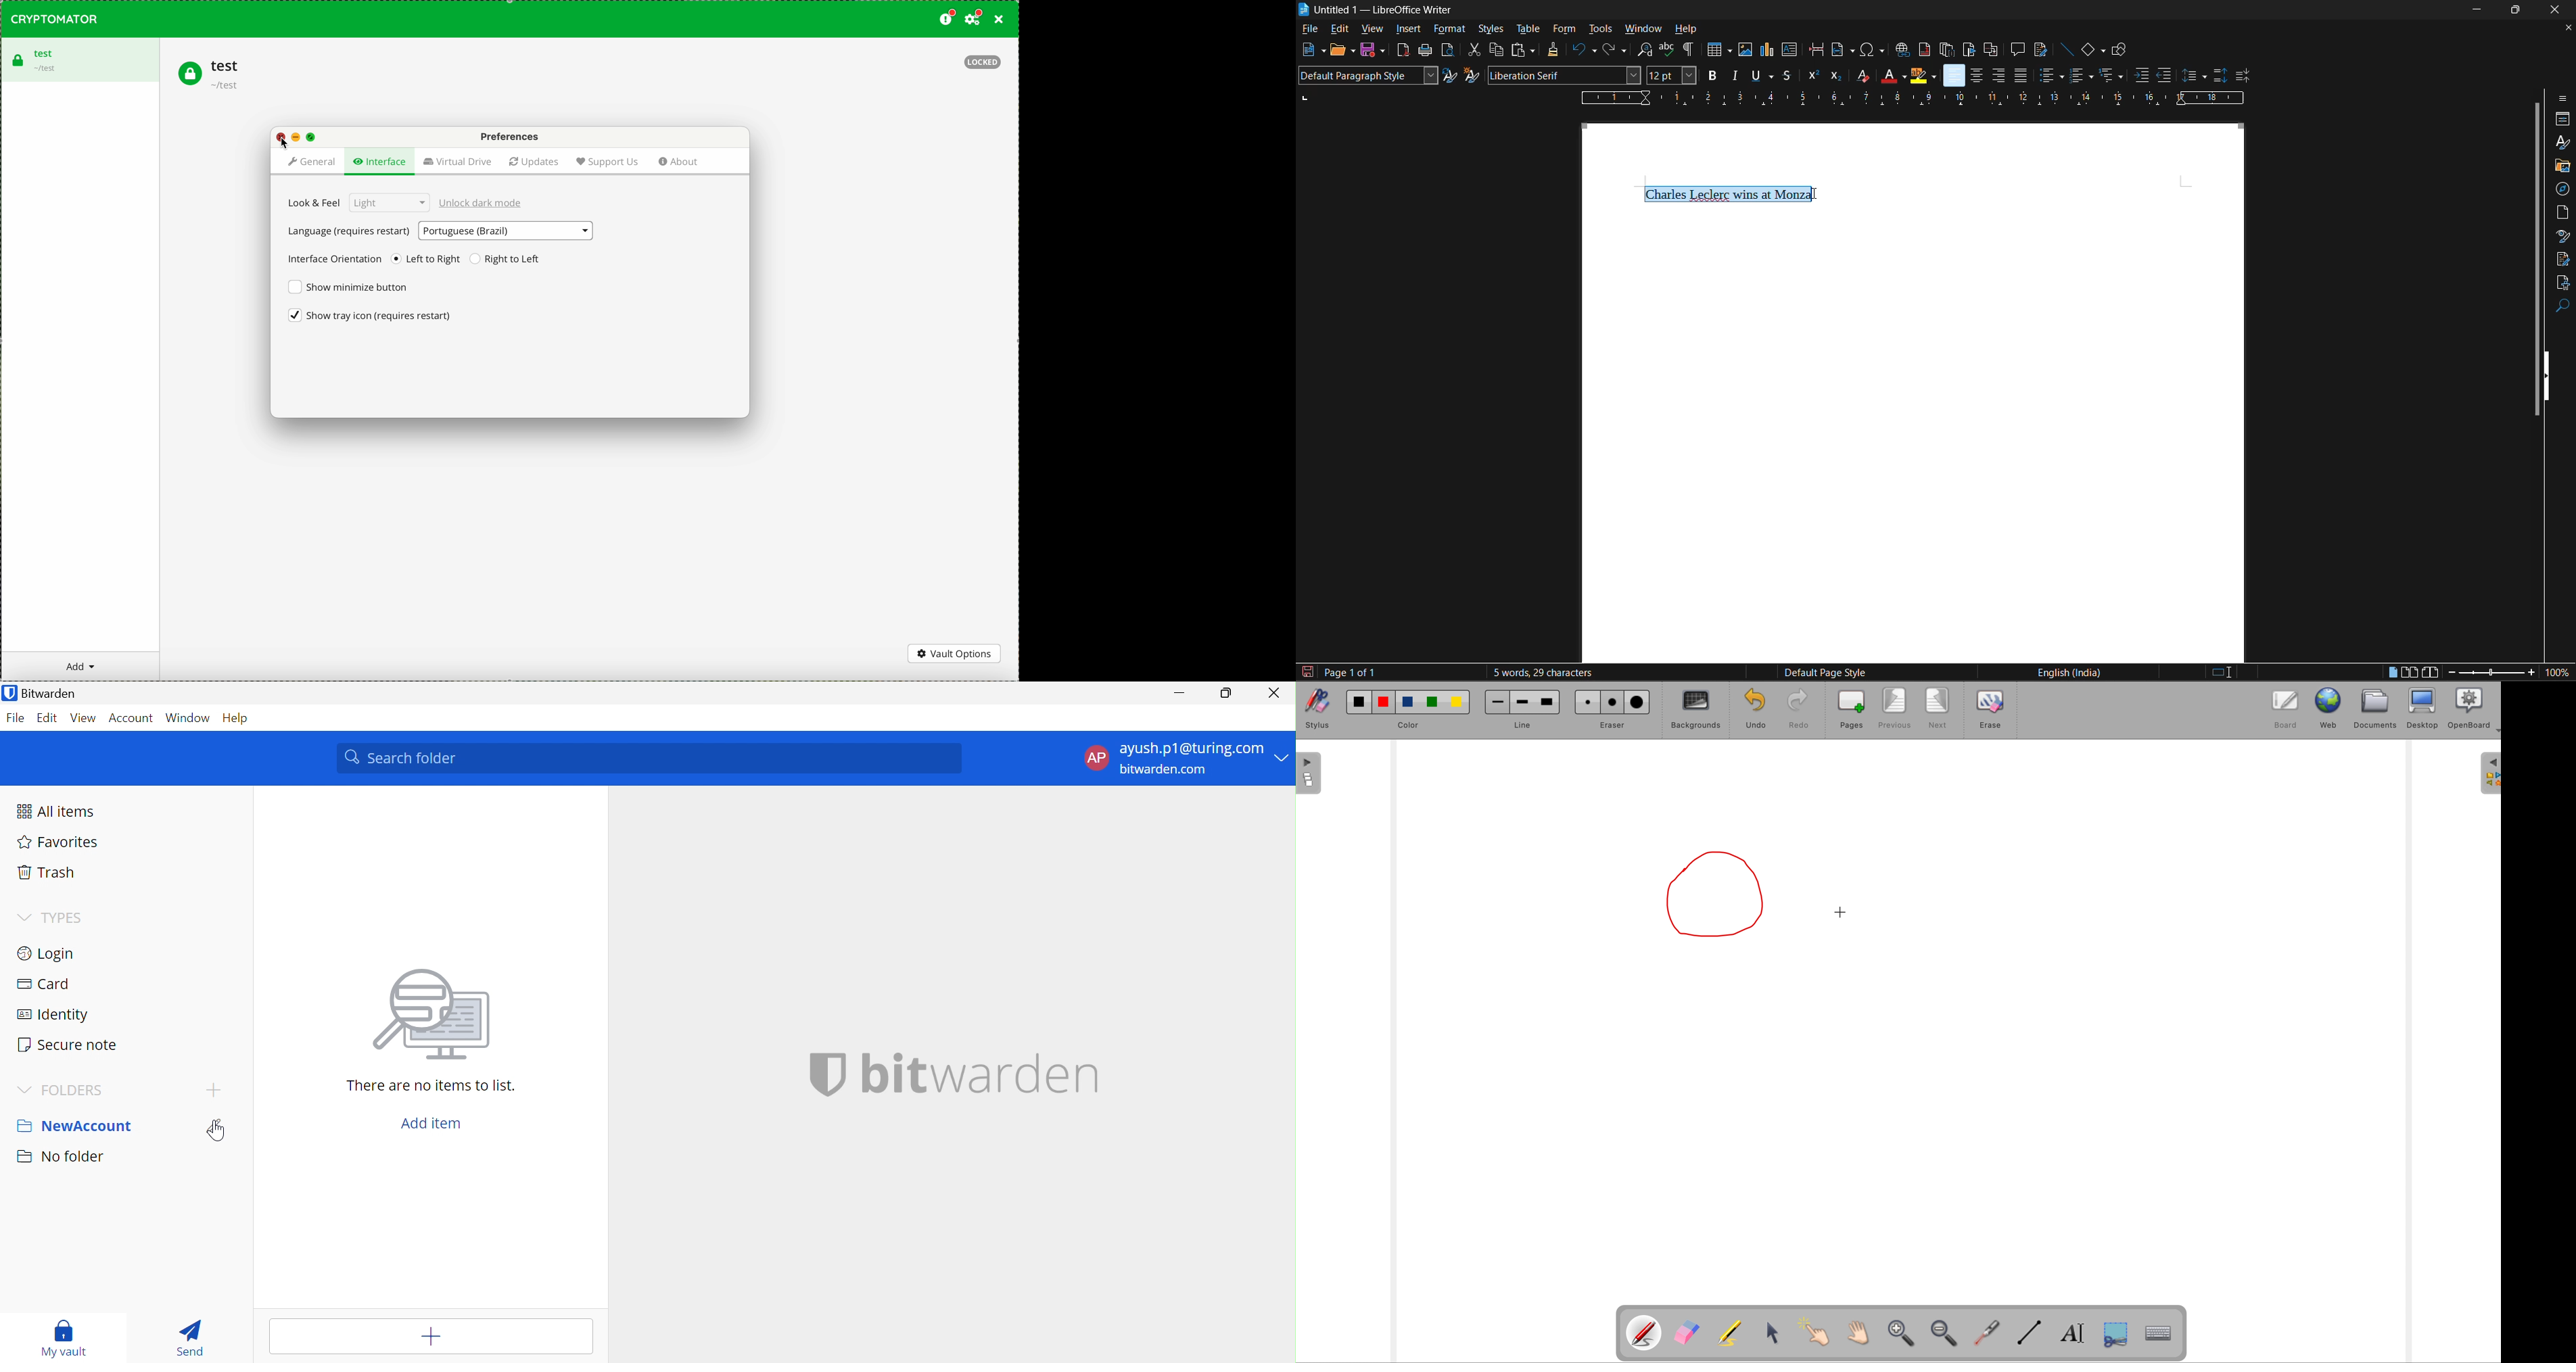  Describe the element at coordinates (2094, 50) in the screenshot. I see `basic shapes` at that location.